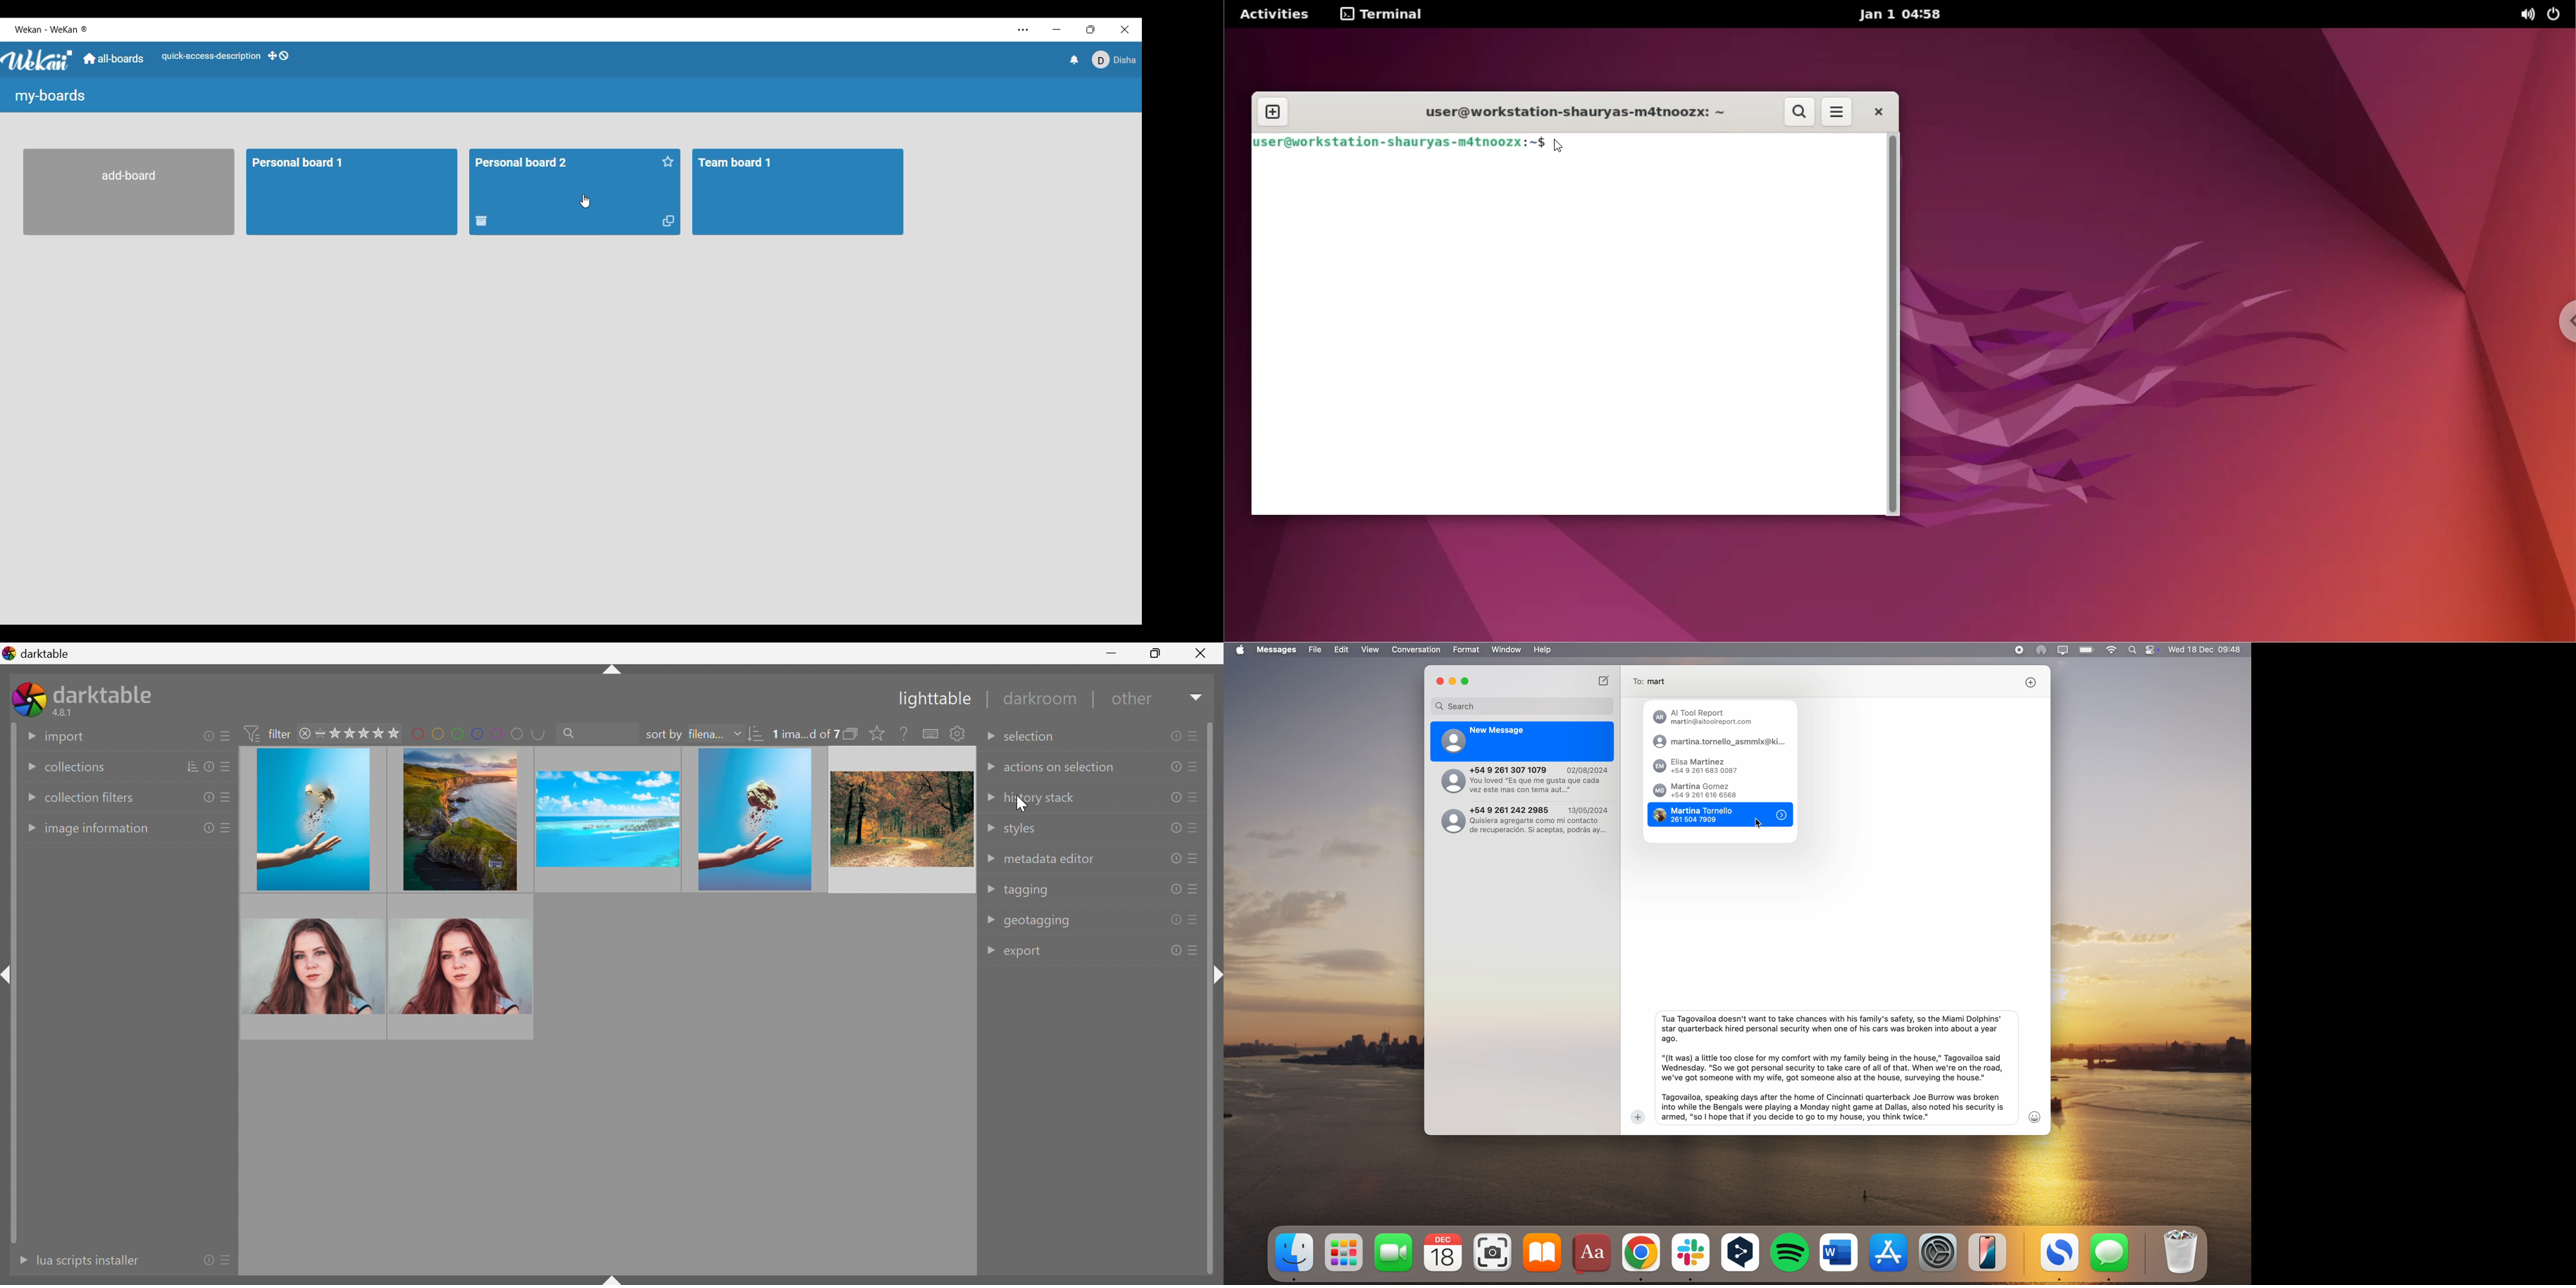 The width and height of the screenshot is (2576, 1288). Describe the element at coordinates (1700, 766) in the screenshot. I see `Elisa martinez` at that location.